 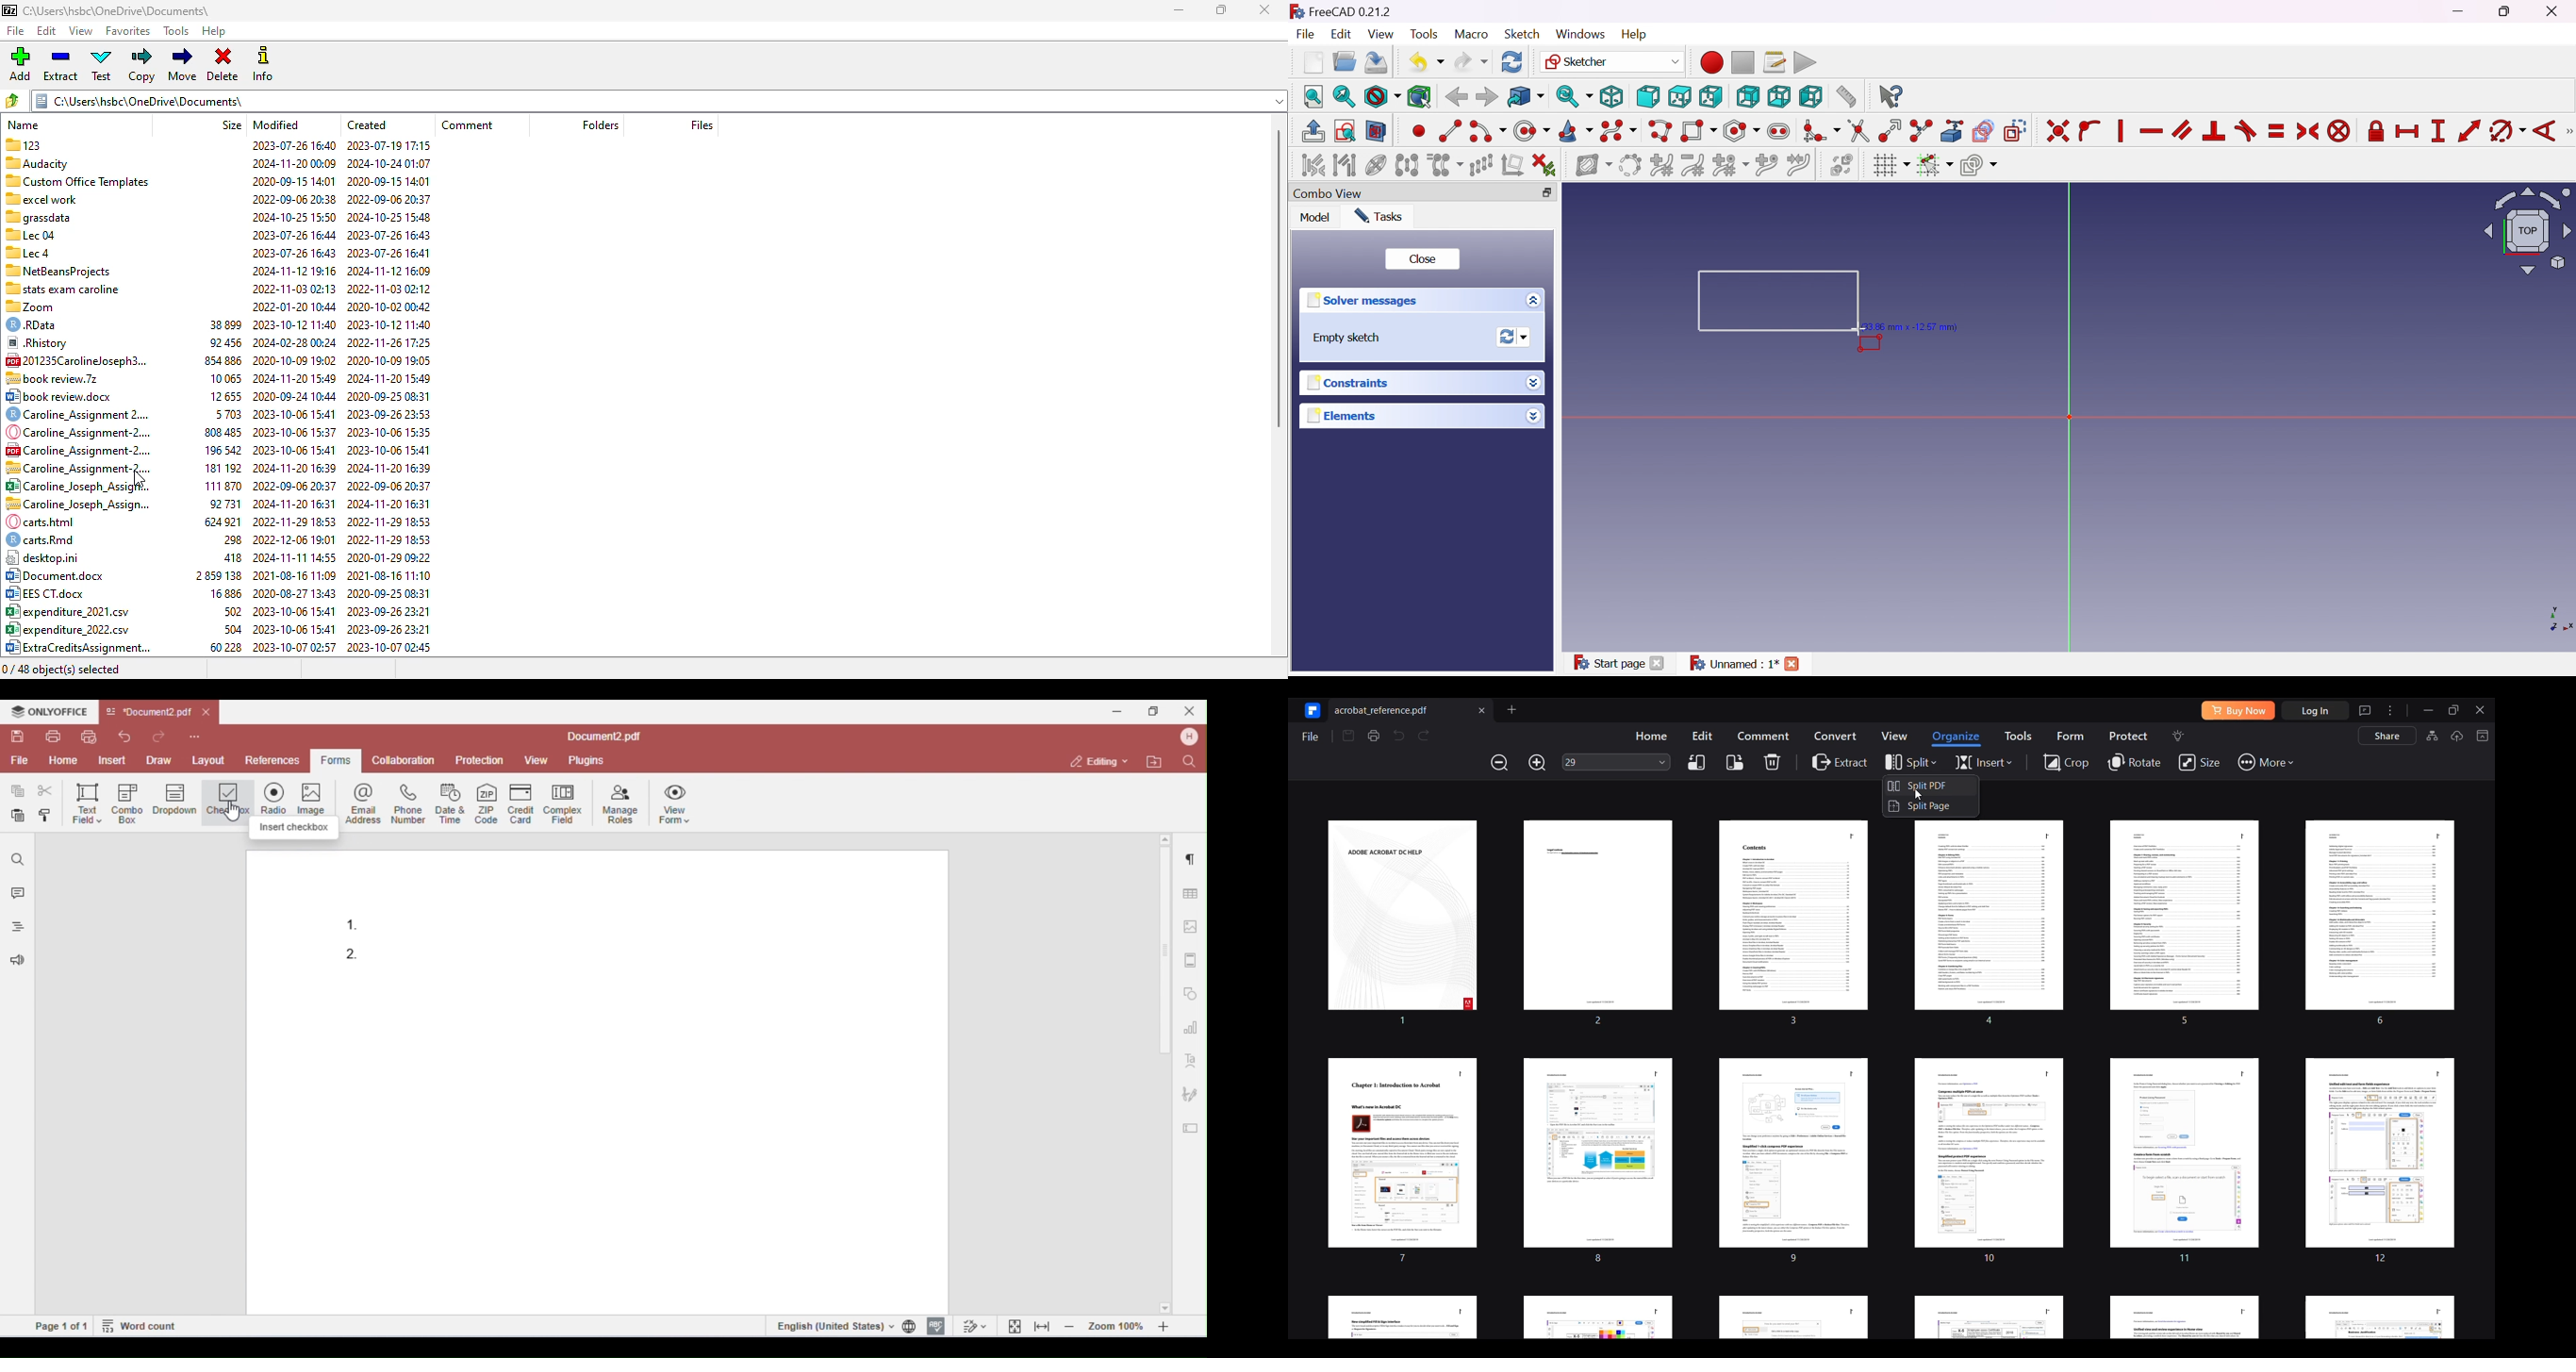 I want to click on Right, so click(x=1710, y=96).